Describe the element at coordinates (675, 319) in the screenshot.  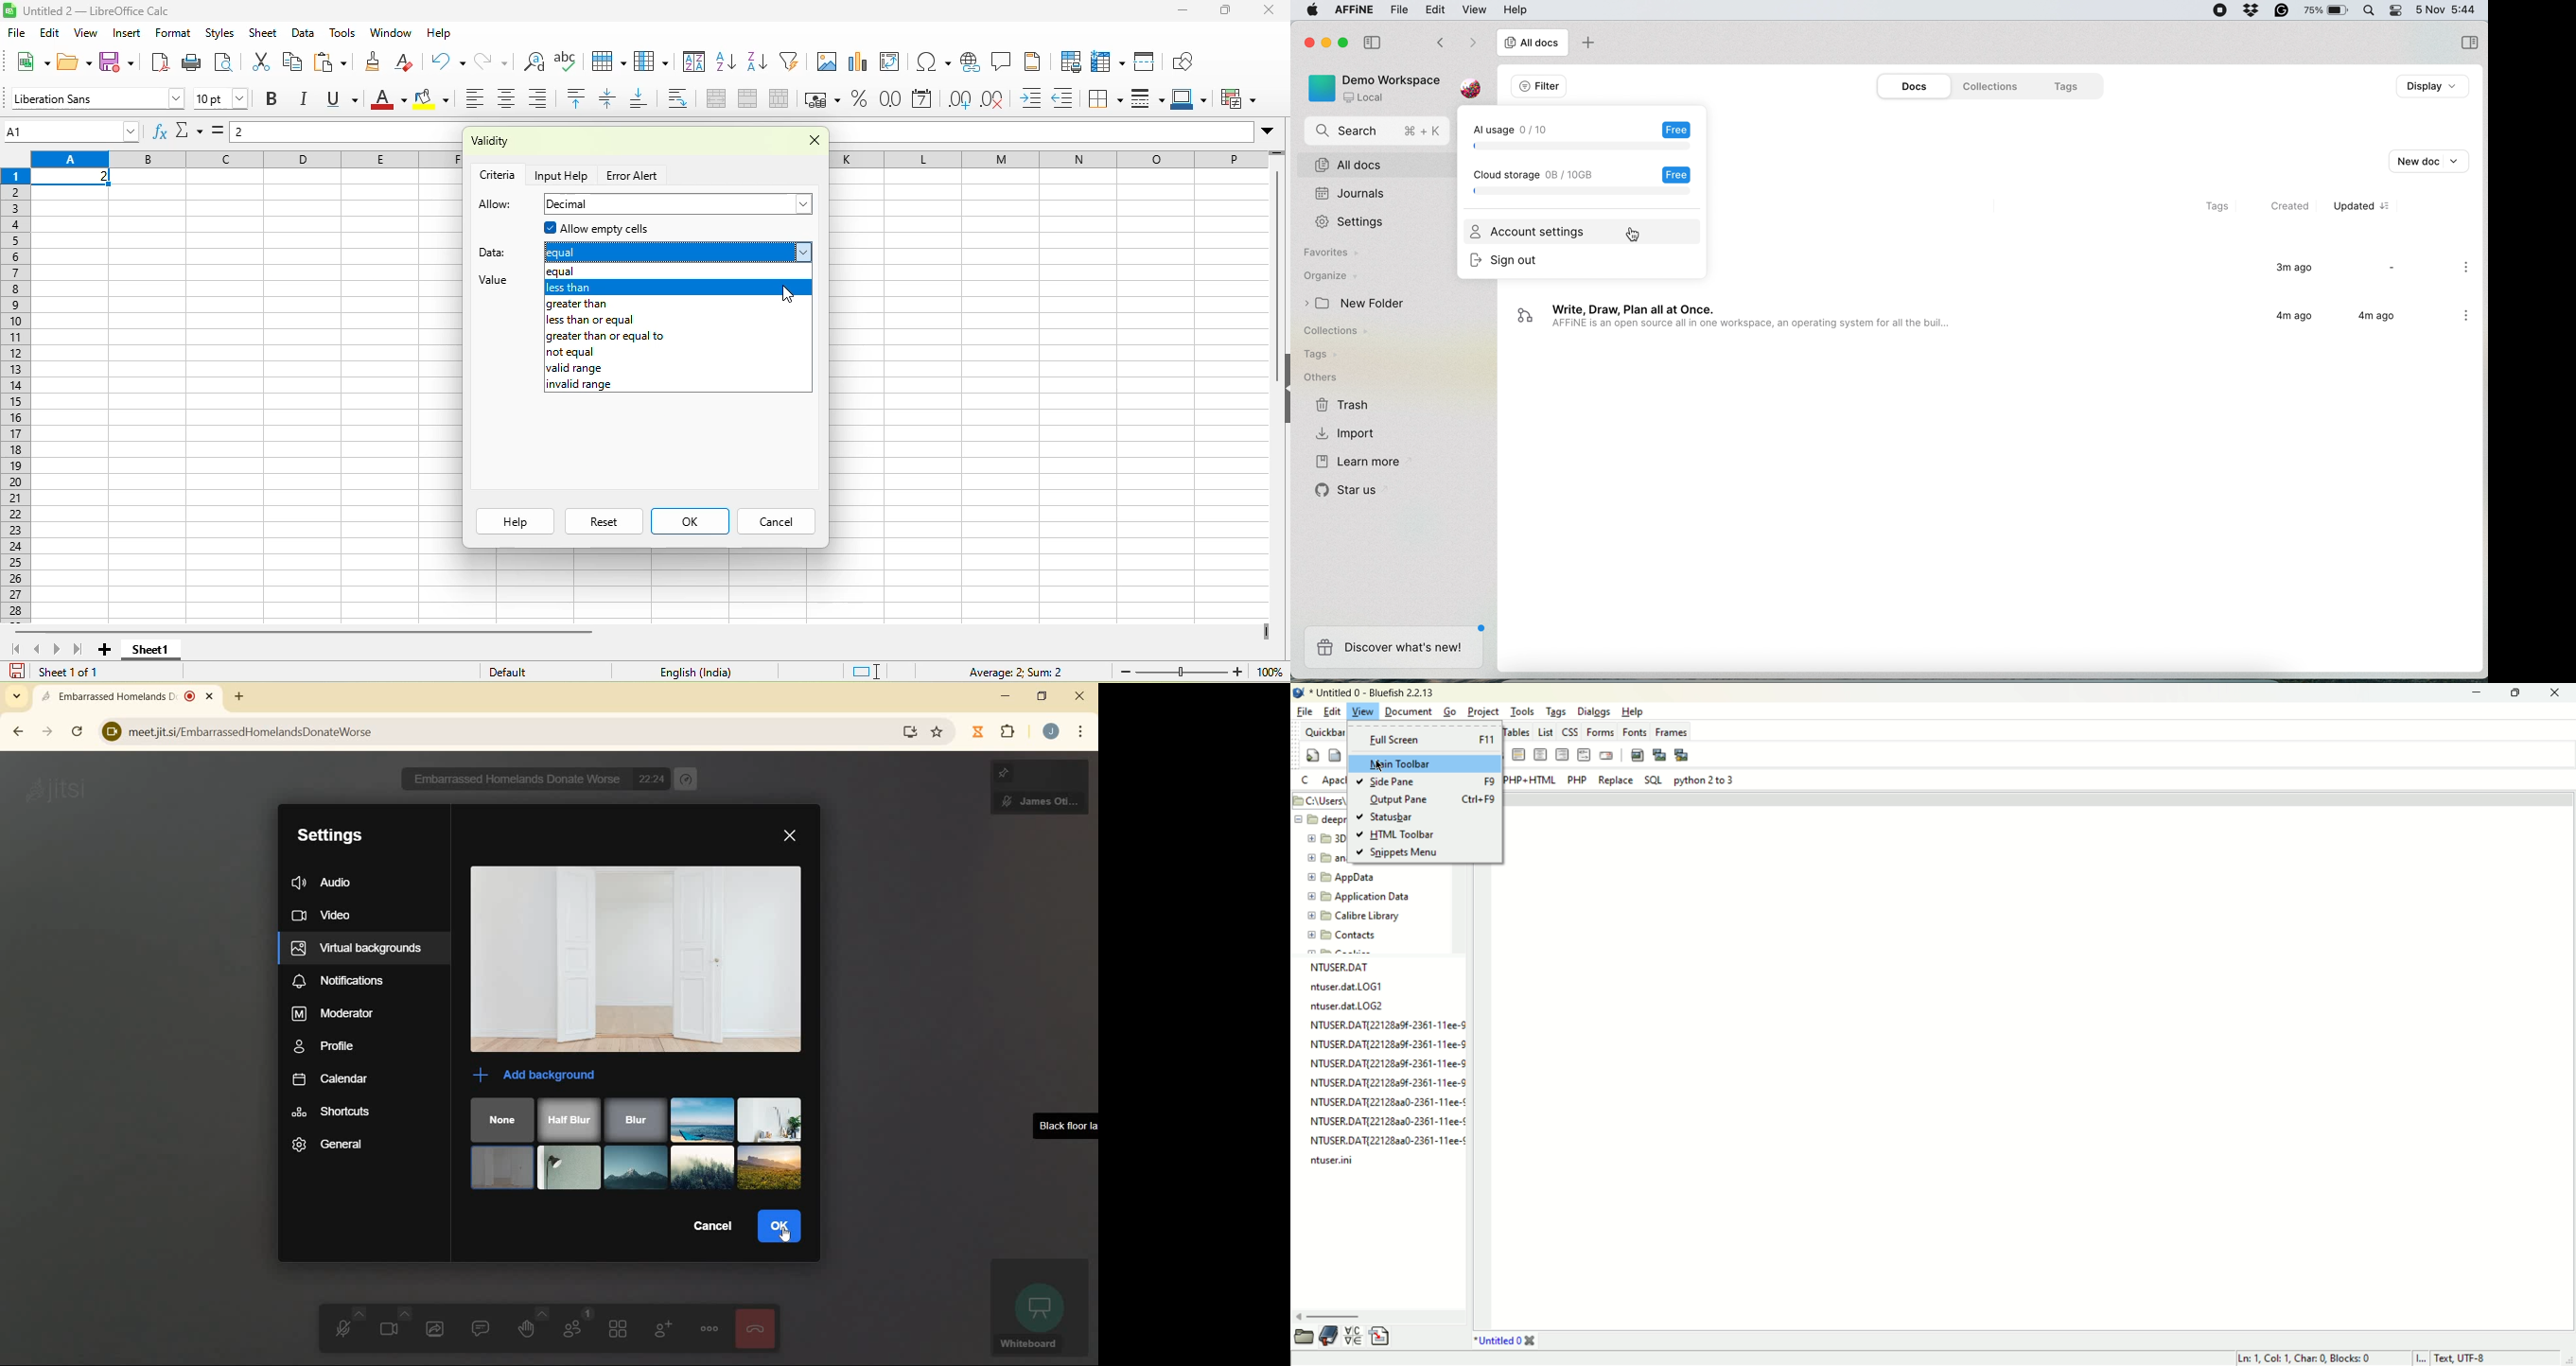
I see `less than or equal` at that location.